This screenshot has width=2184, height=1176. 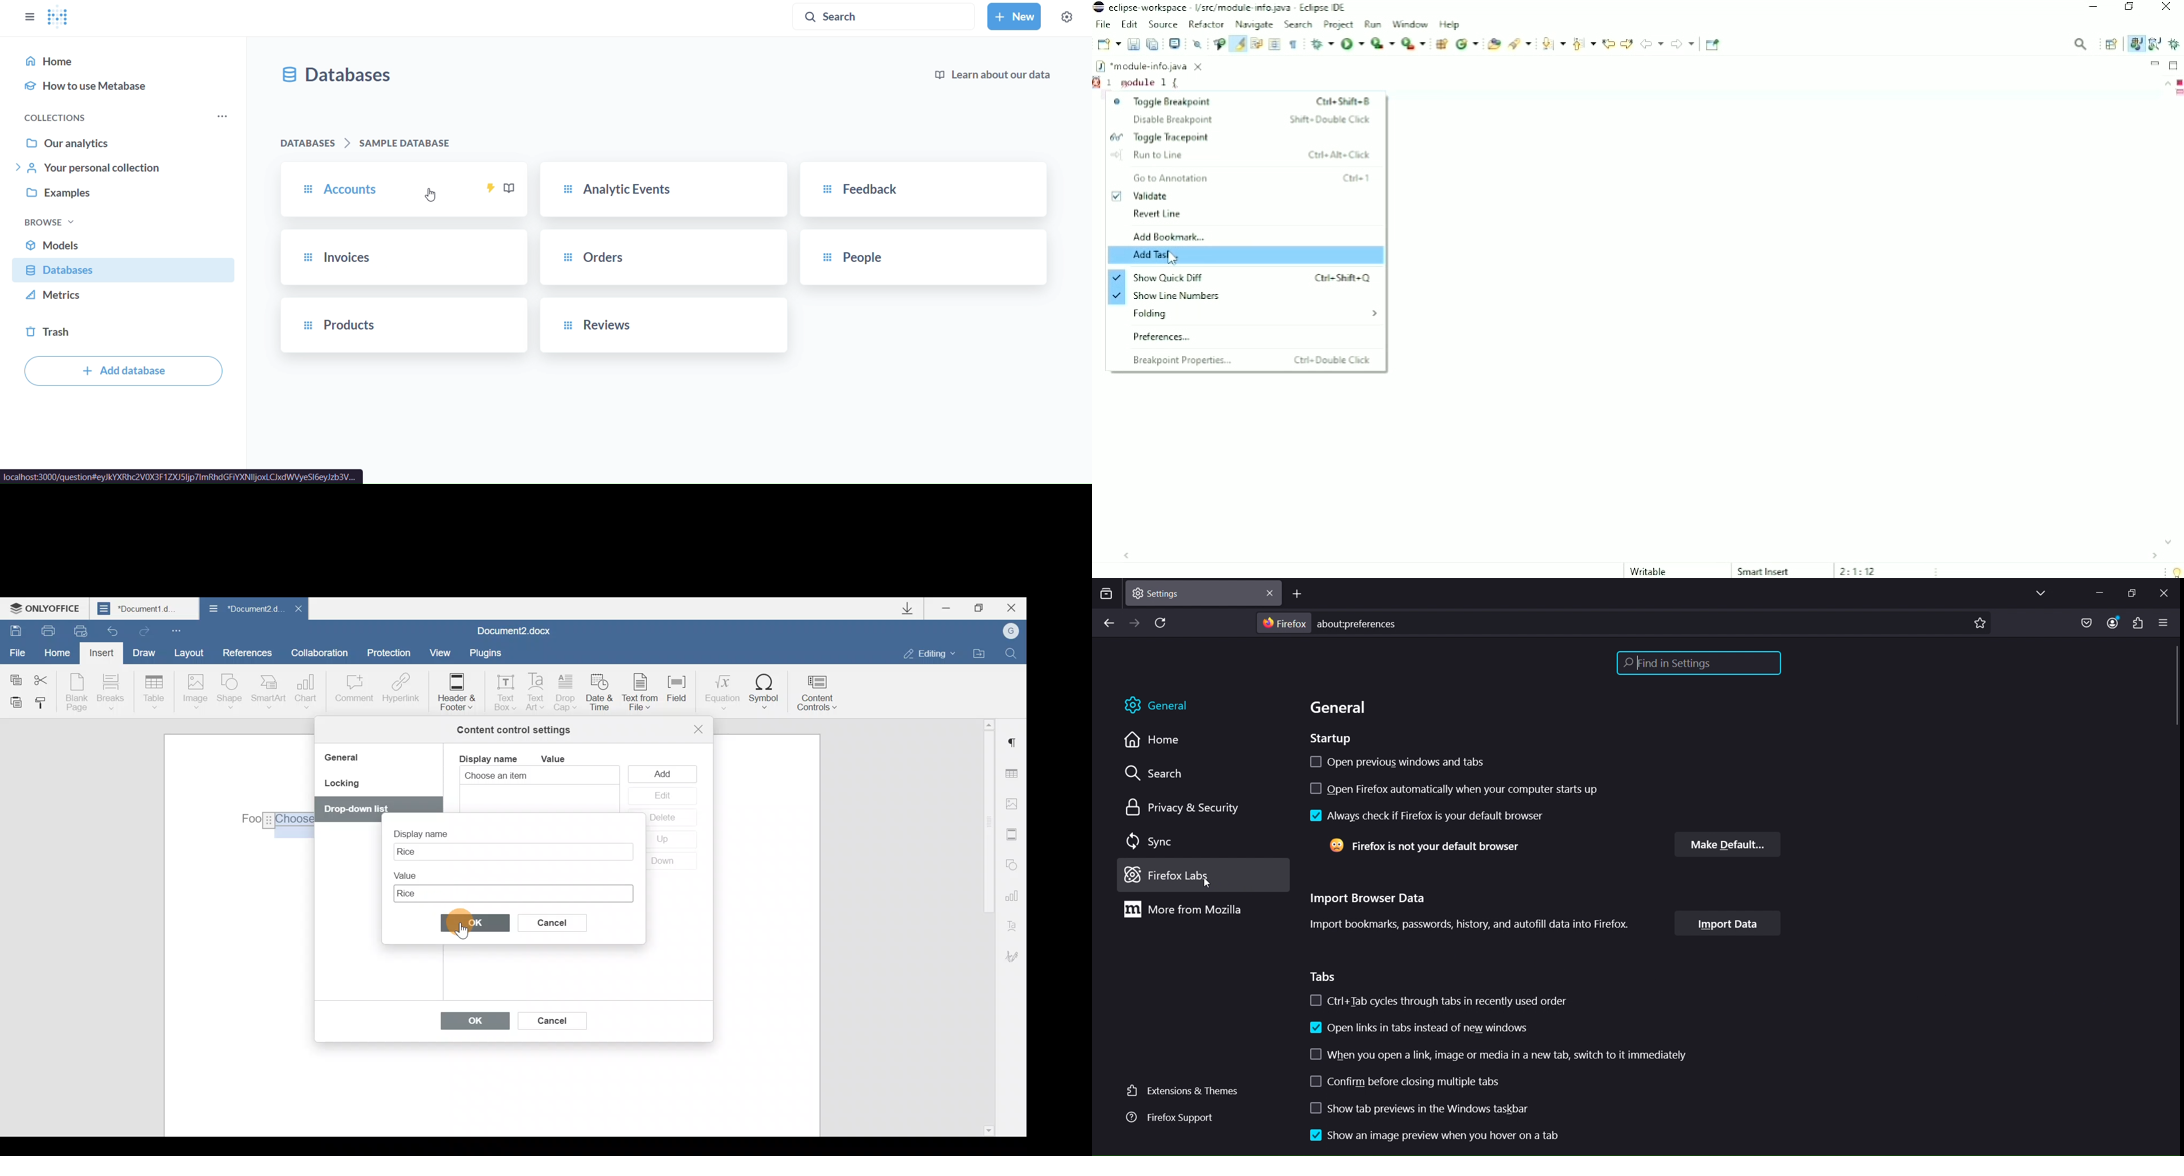 What do you see at coordinates (441, 652) in the screenshot?
I see `View` at bounding box center [441, 652].